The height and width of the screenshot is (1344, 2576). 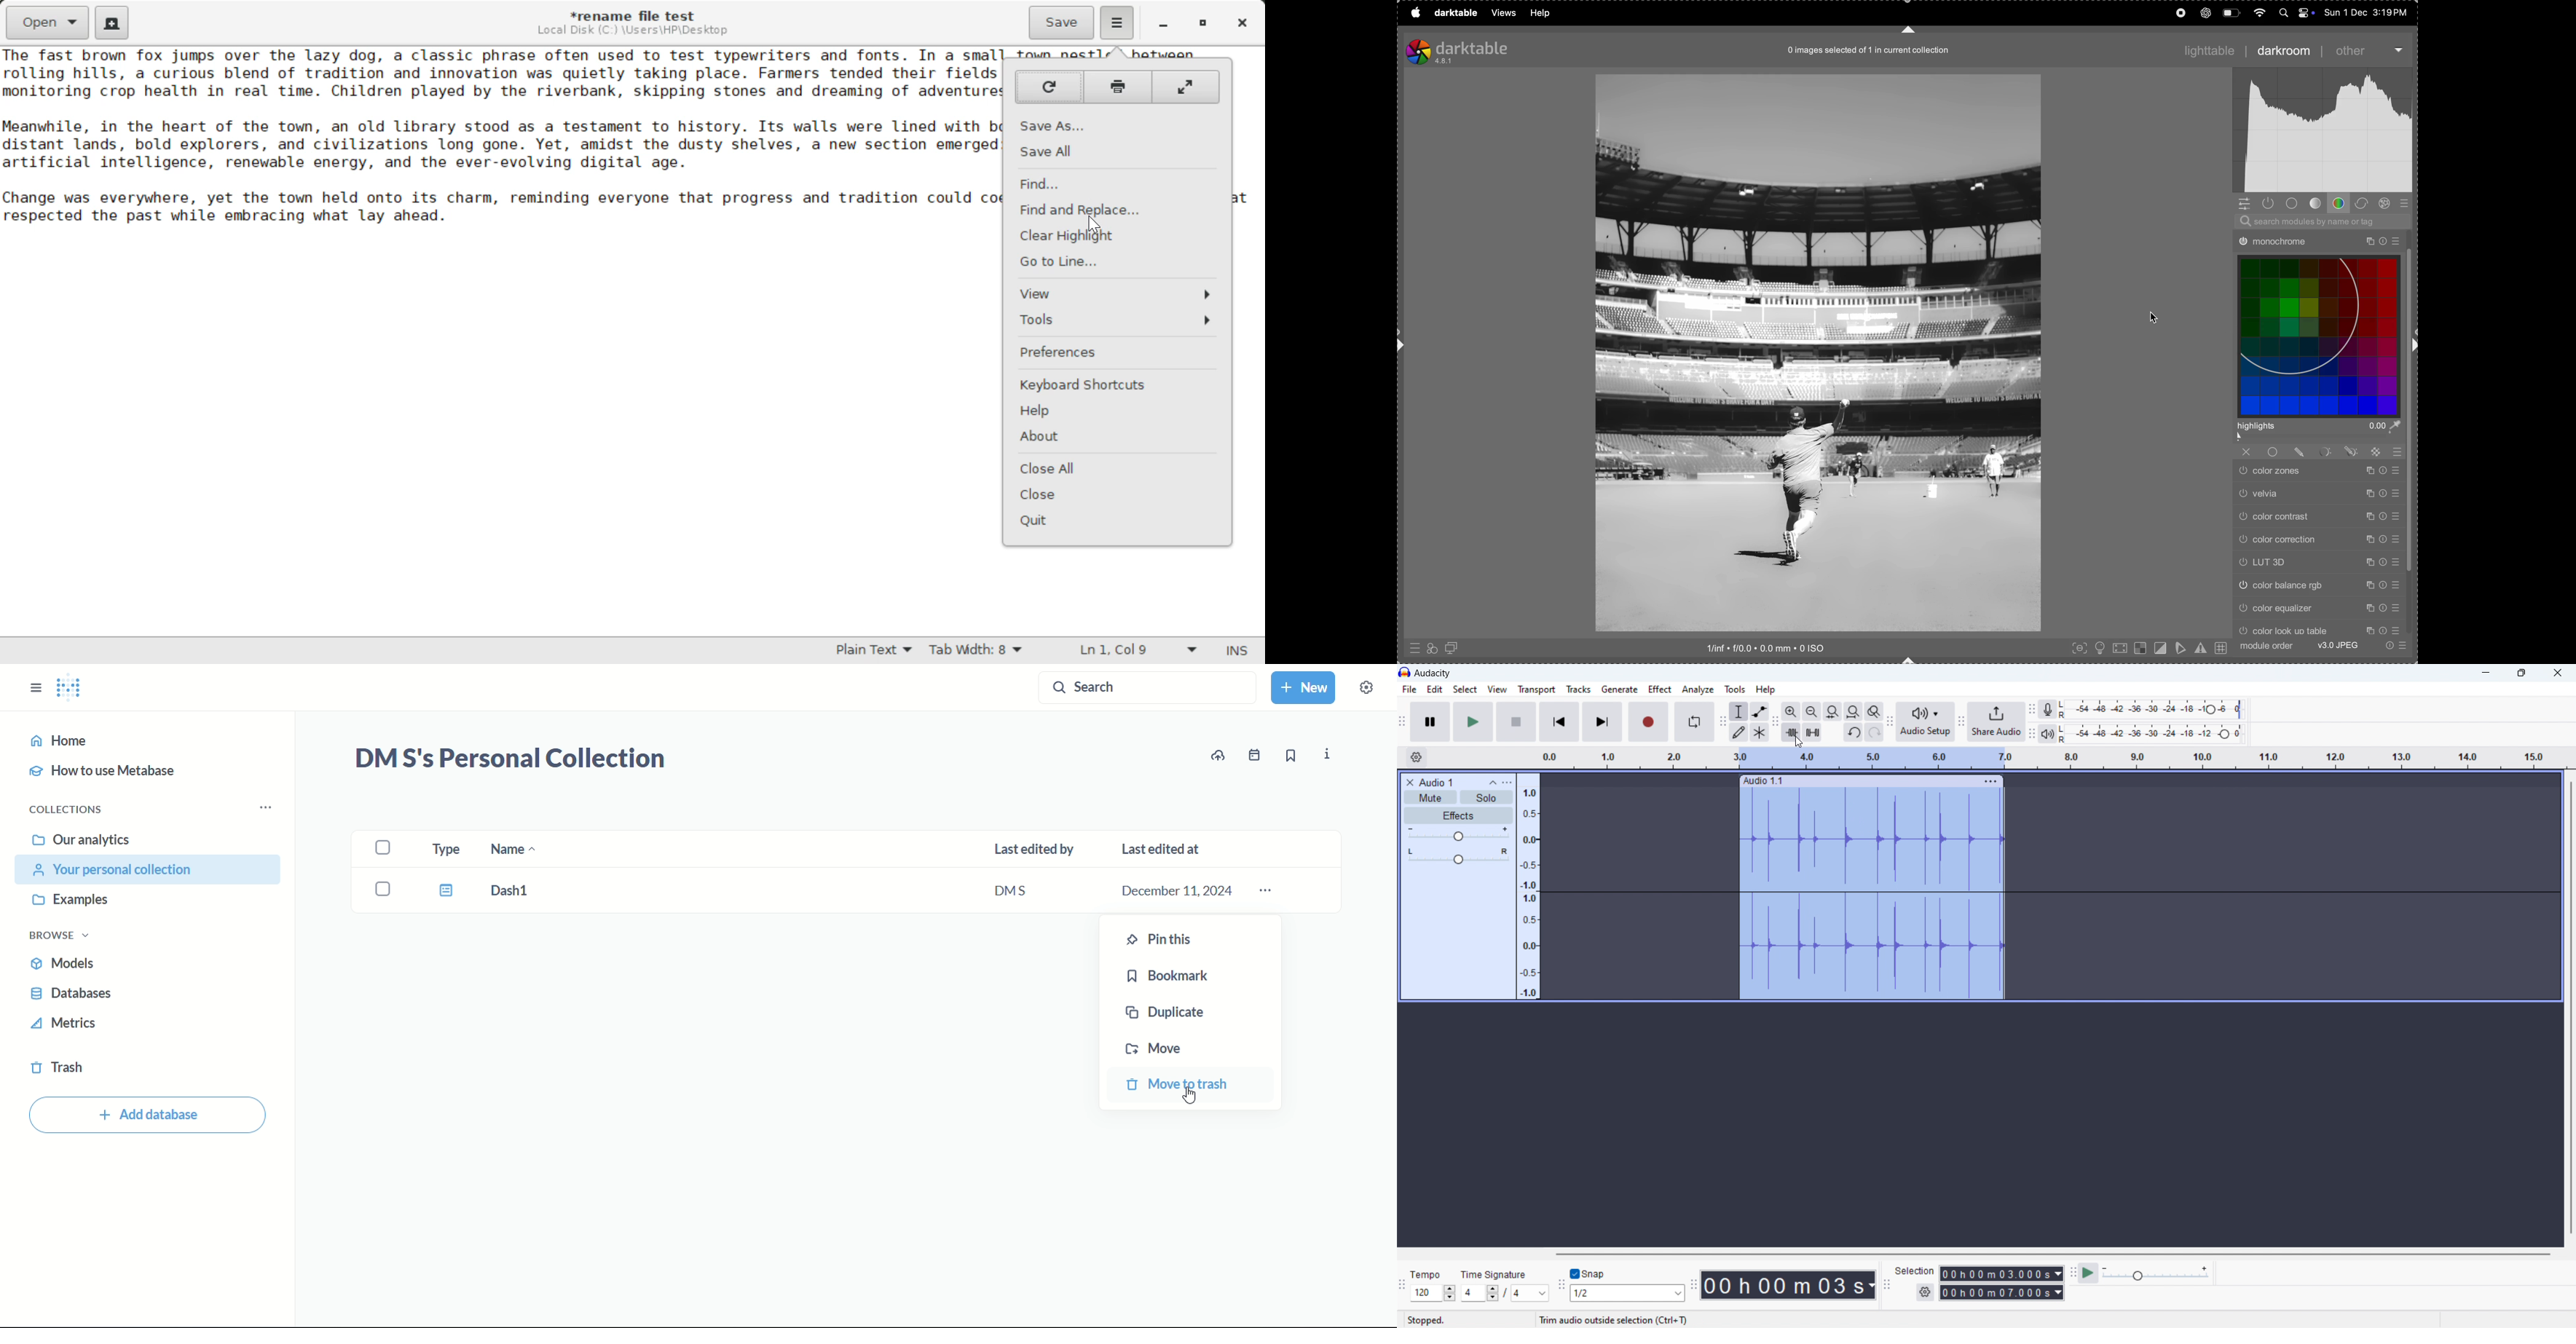 What do you see at coordinates (2315, 450) in the screenshot?
I see `close` at bounding box center [2315, 450].